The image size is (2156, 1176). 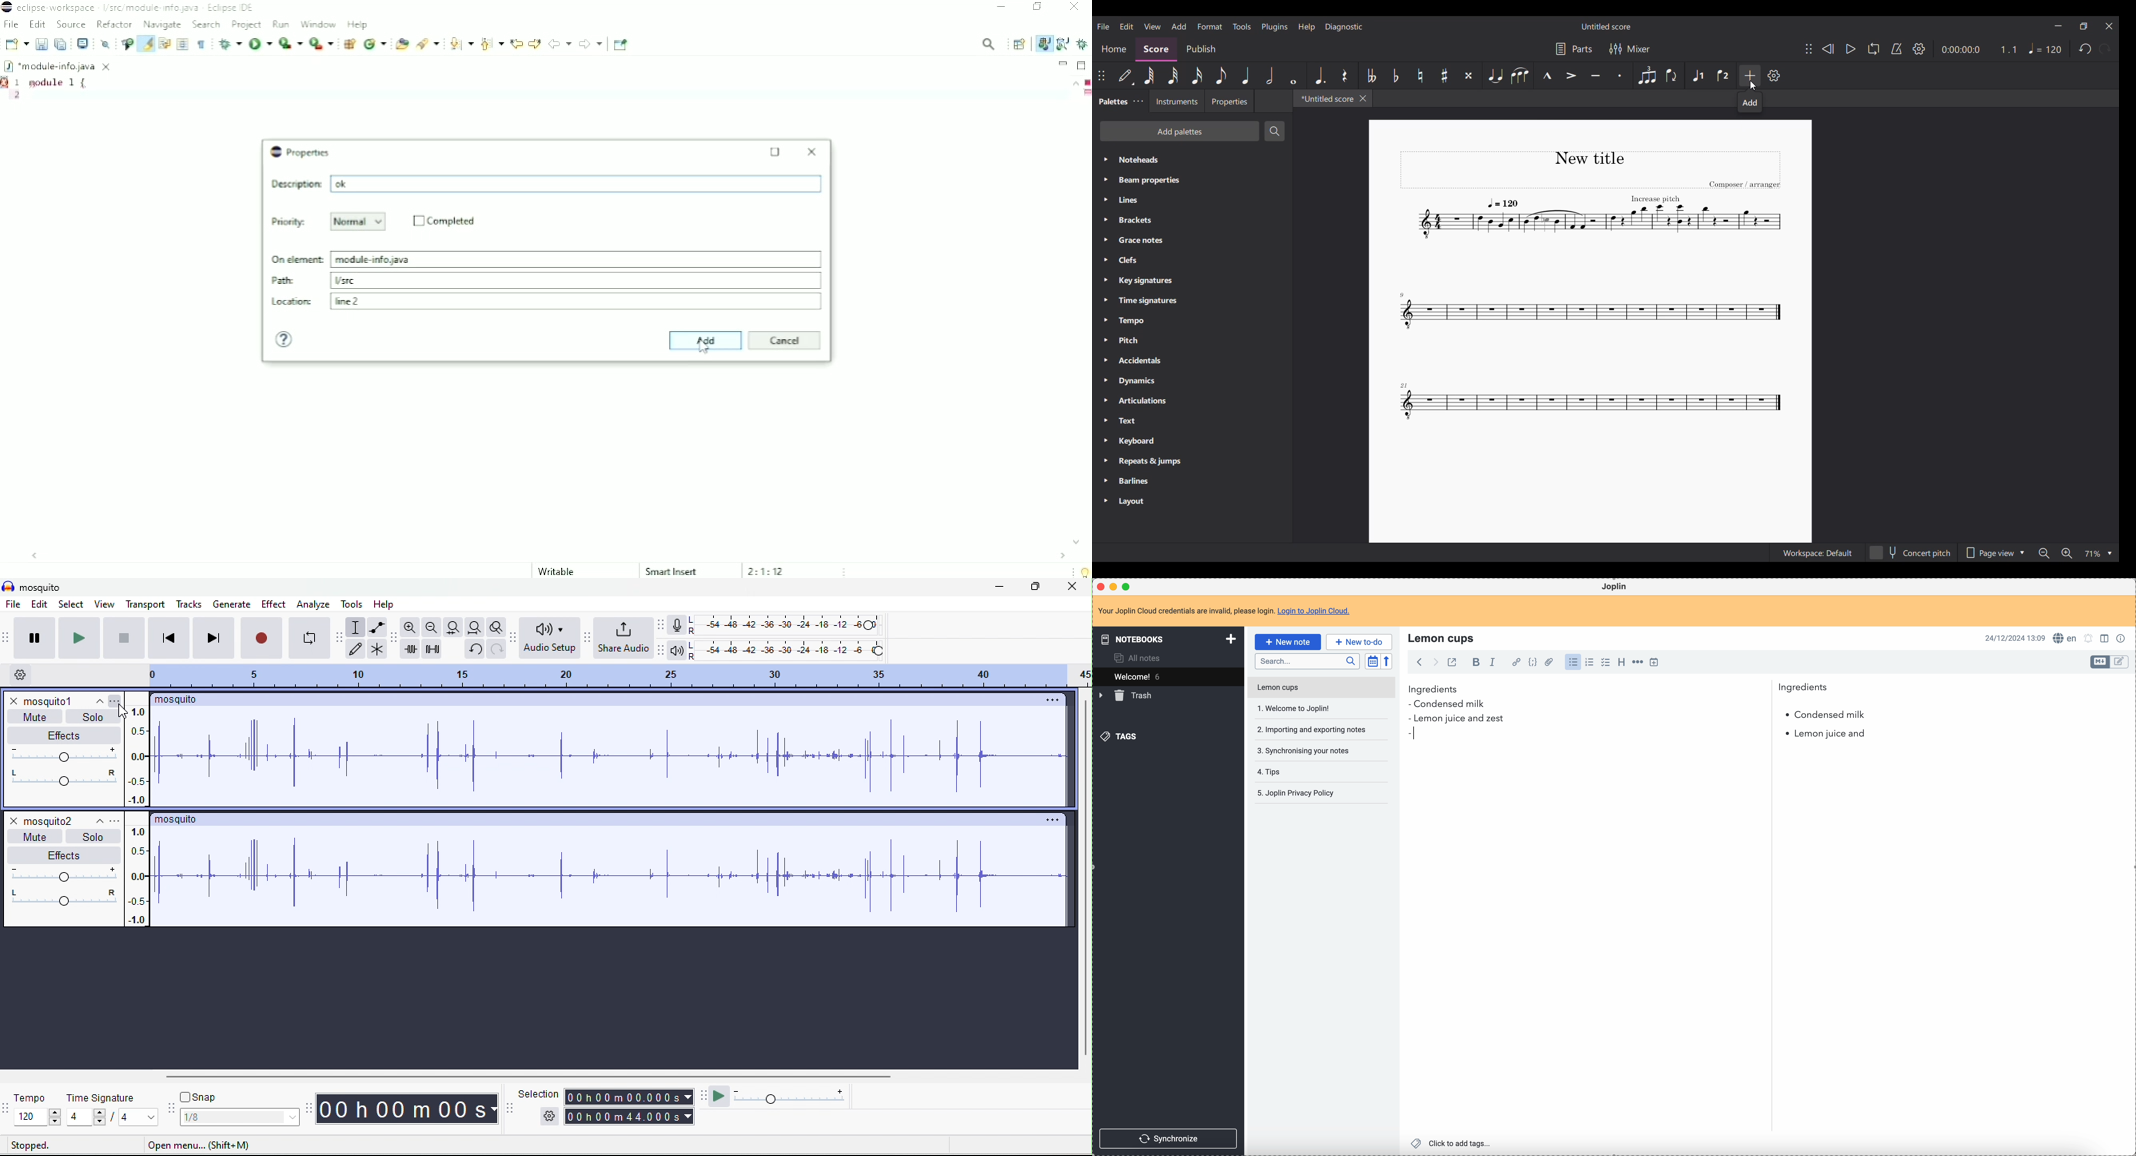 I want to click on Voice 1, so click(x=1699, y=76).